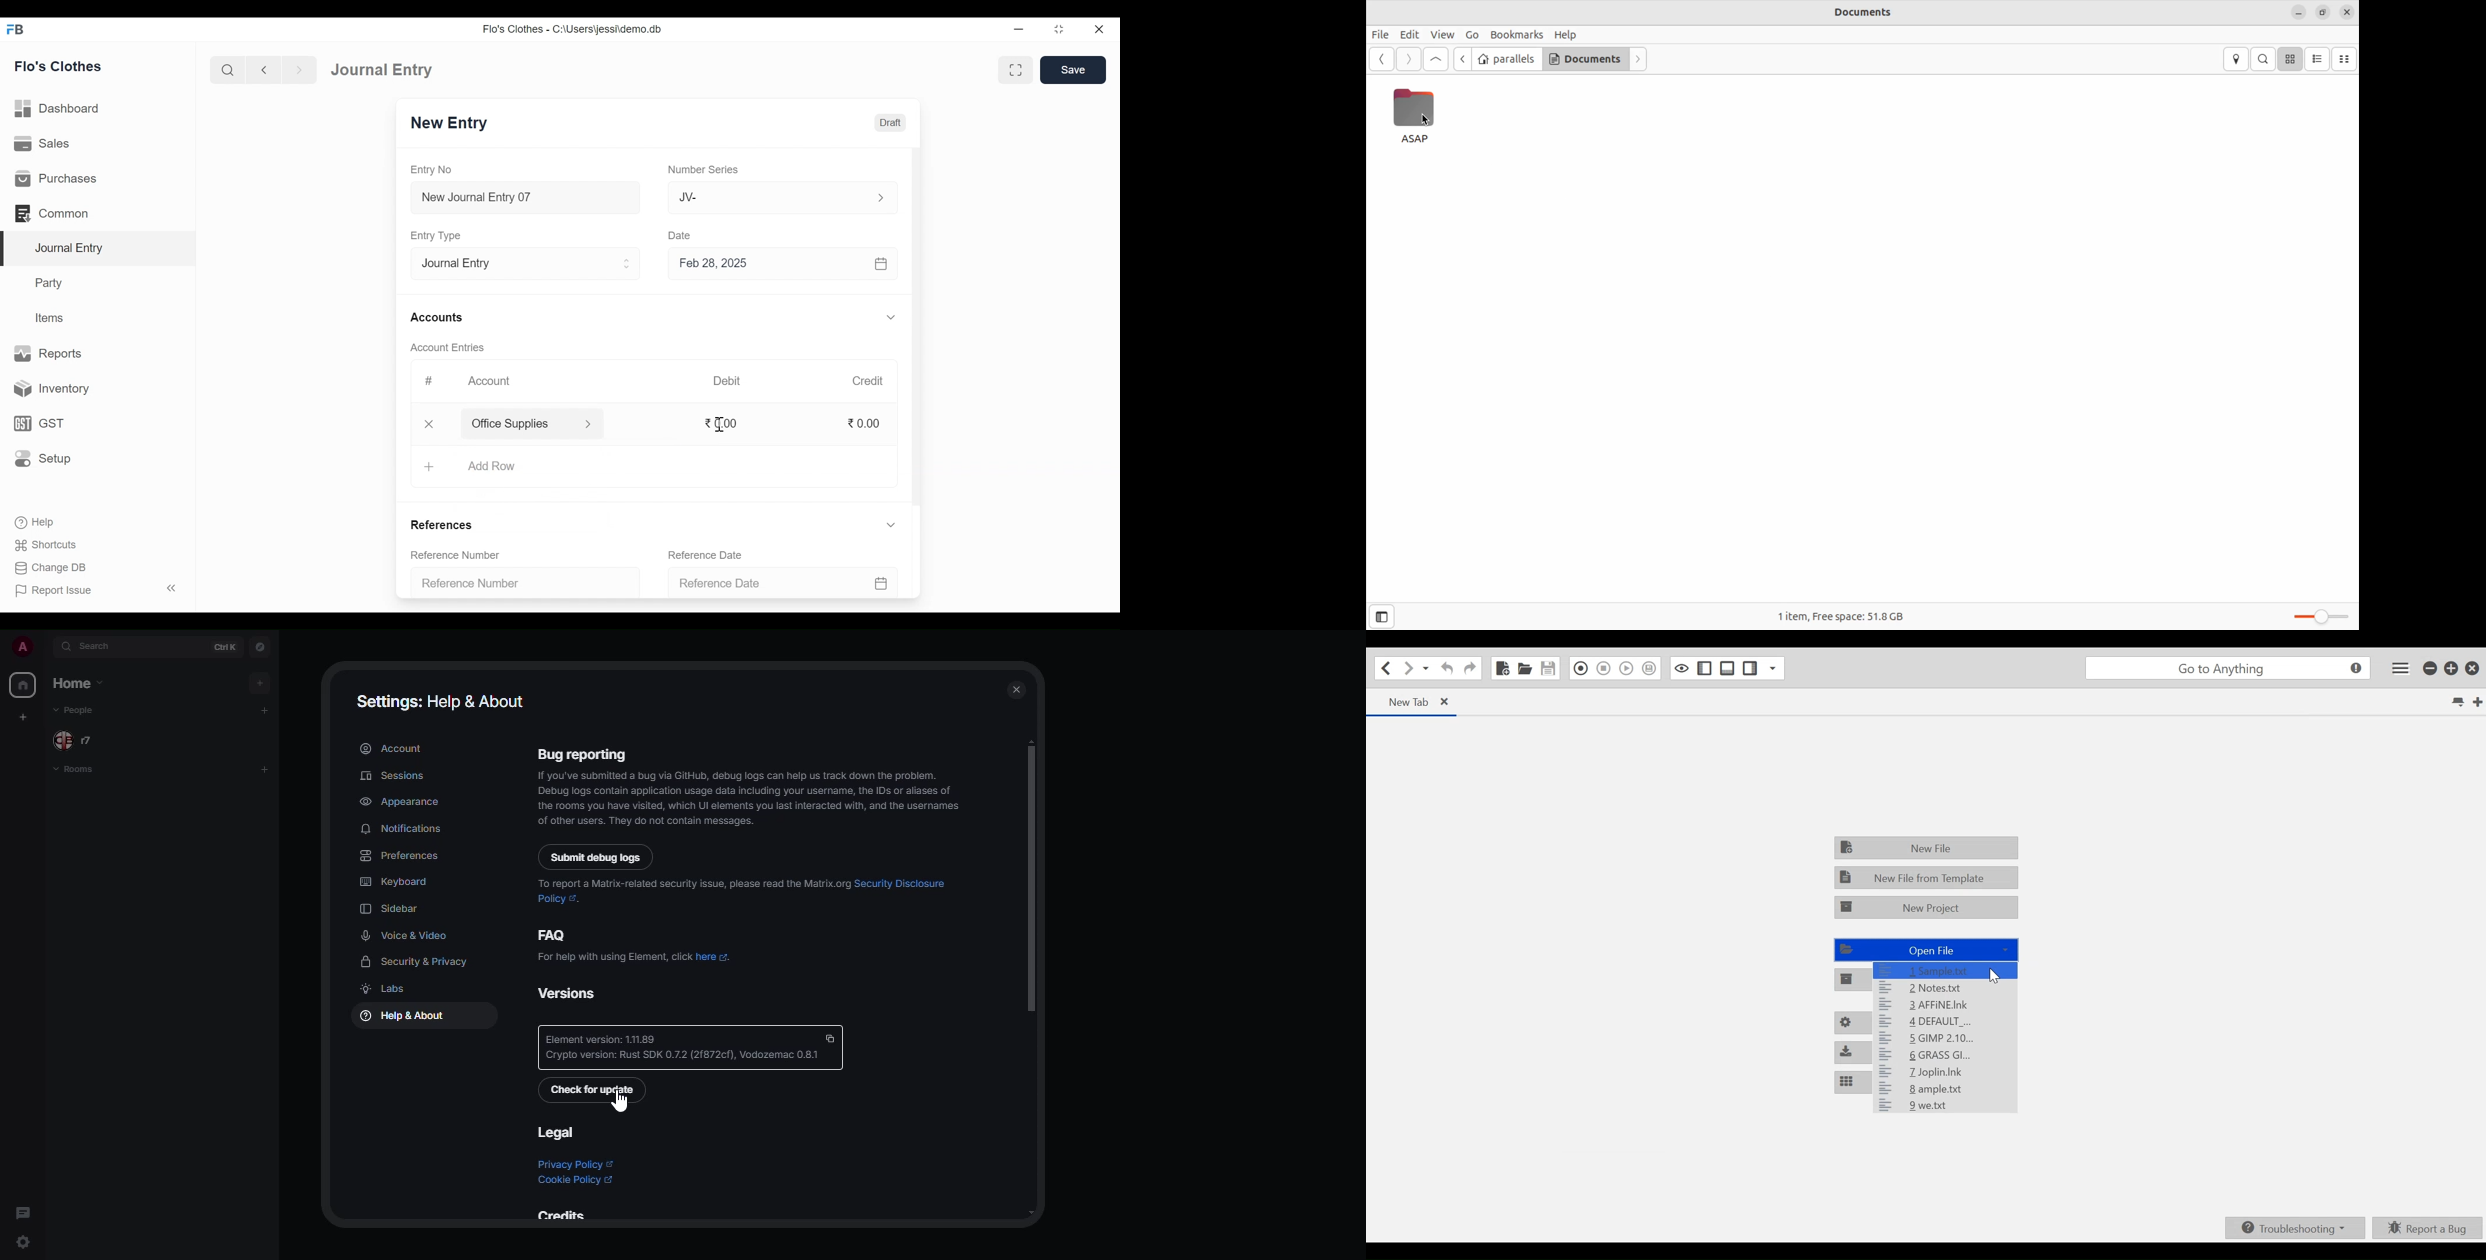 The width and height of the screenshot is (2492, 1260). Describe the element at coordinates (225, 644) in the screenshot. I see `ctrl K` at that location.